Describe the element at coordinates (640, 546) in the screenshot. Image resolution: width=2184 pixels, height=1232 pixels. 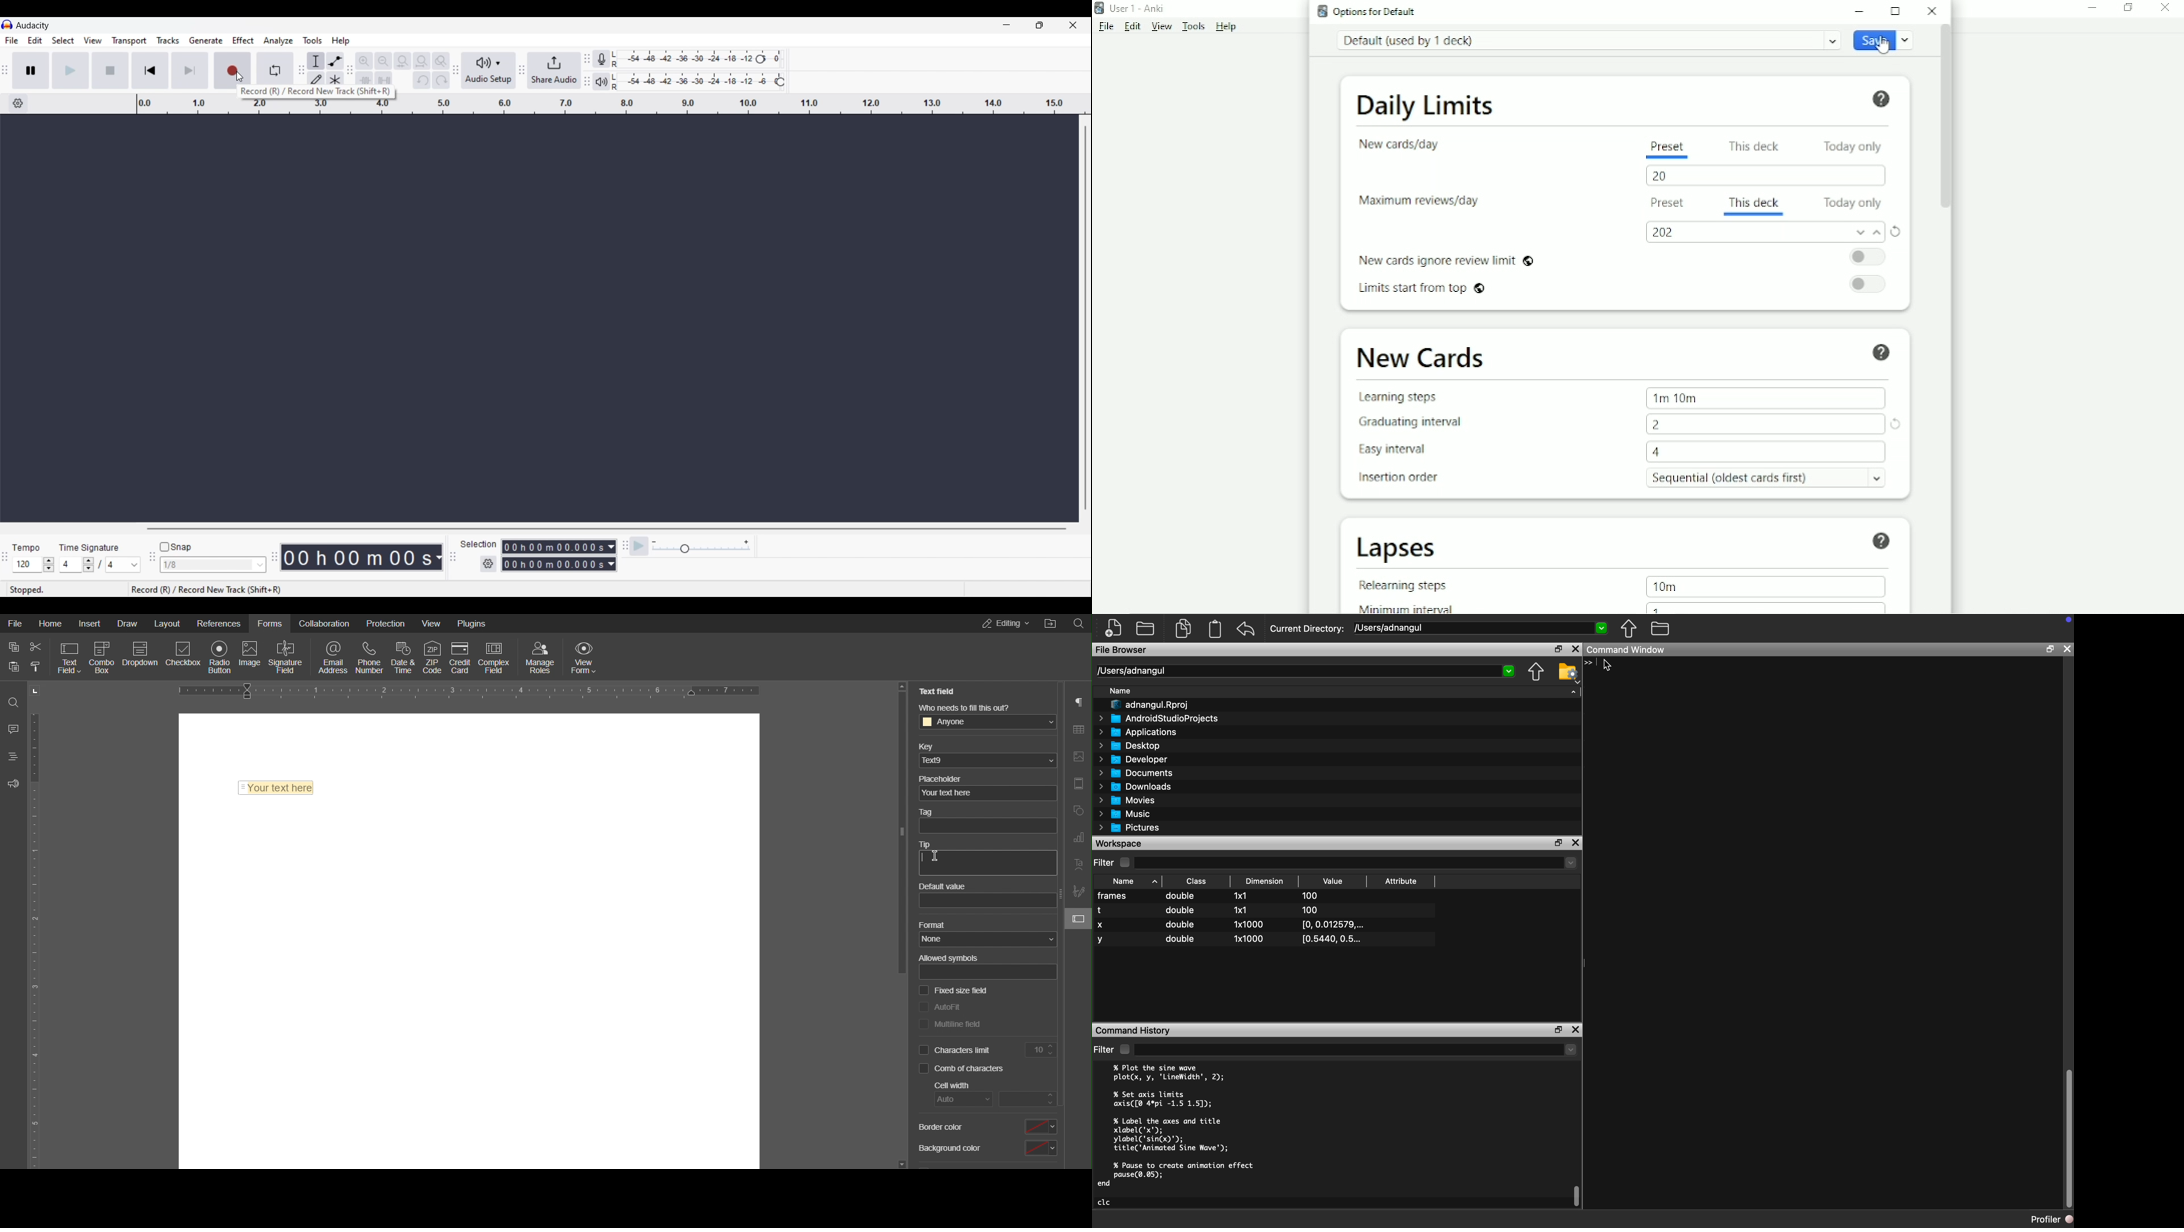
I see `Play-at-speed/Play-at-speed once` at that location.